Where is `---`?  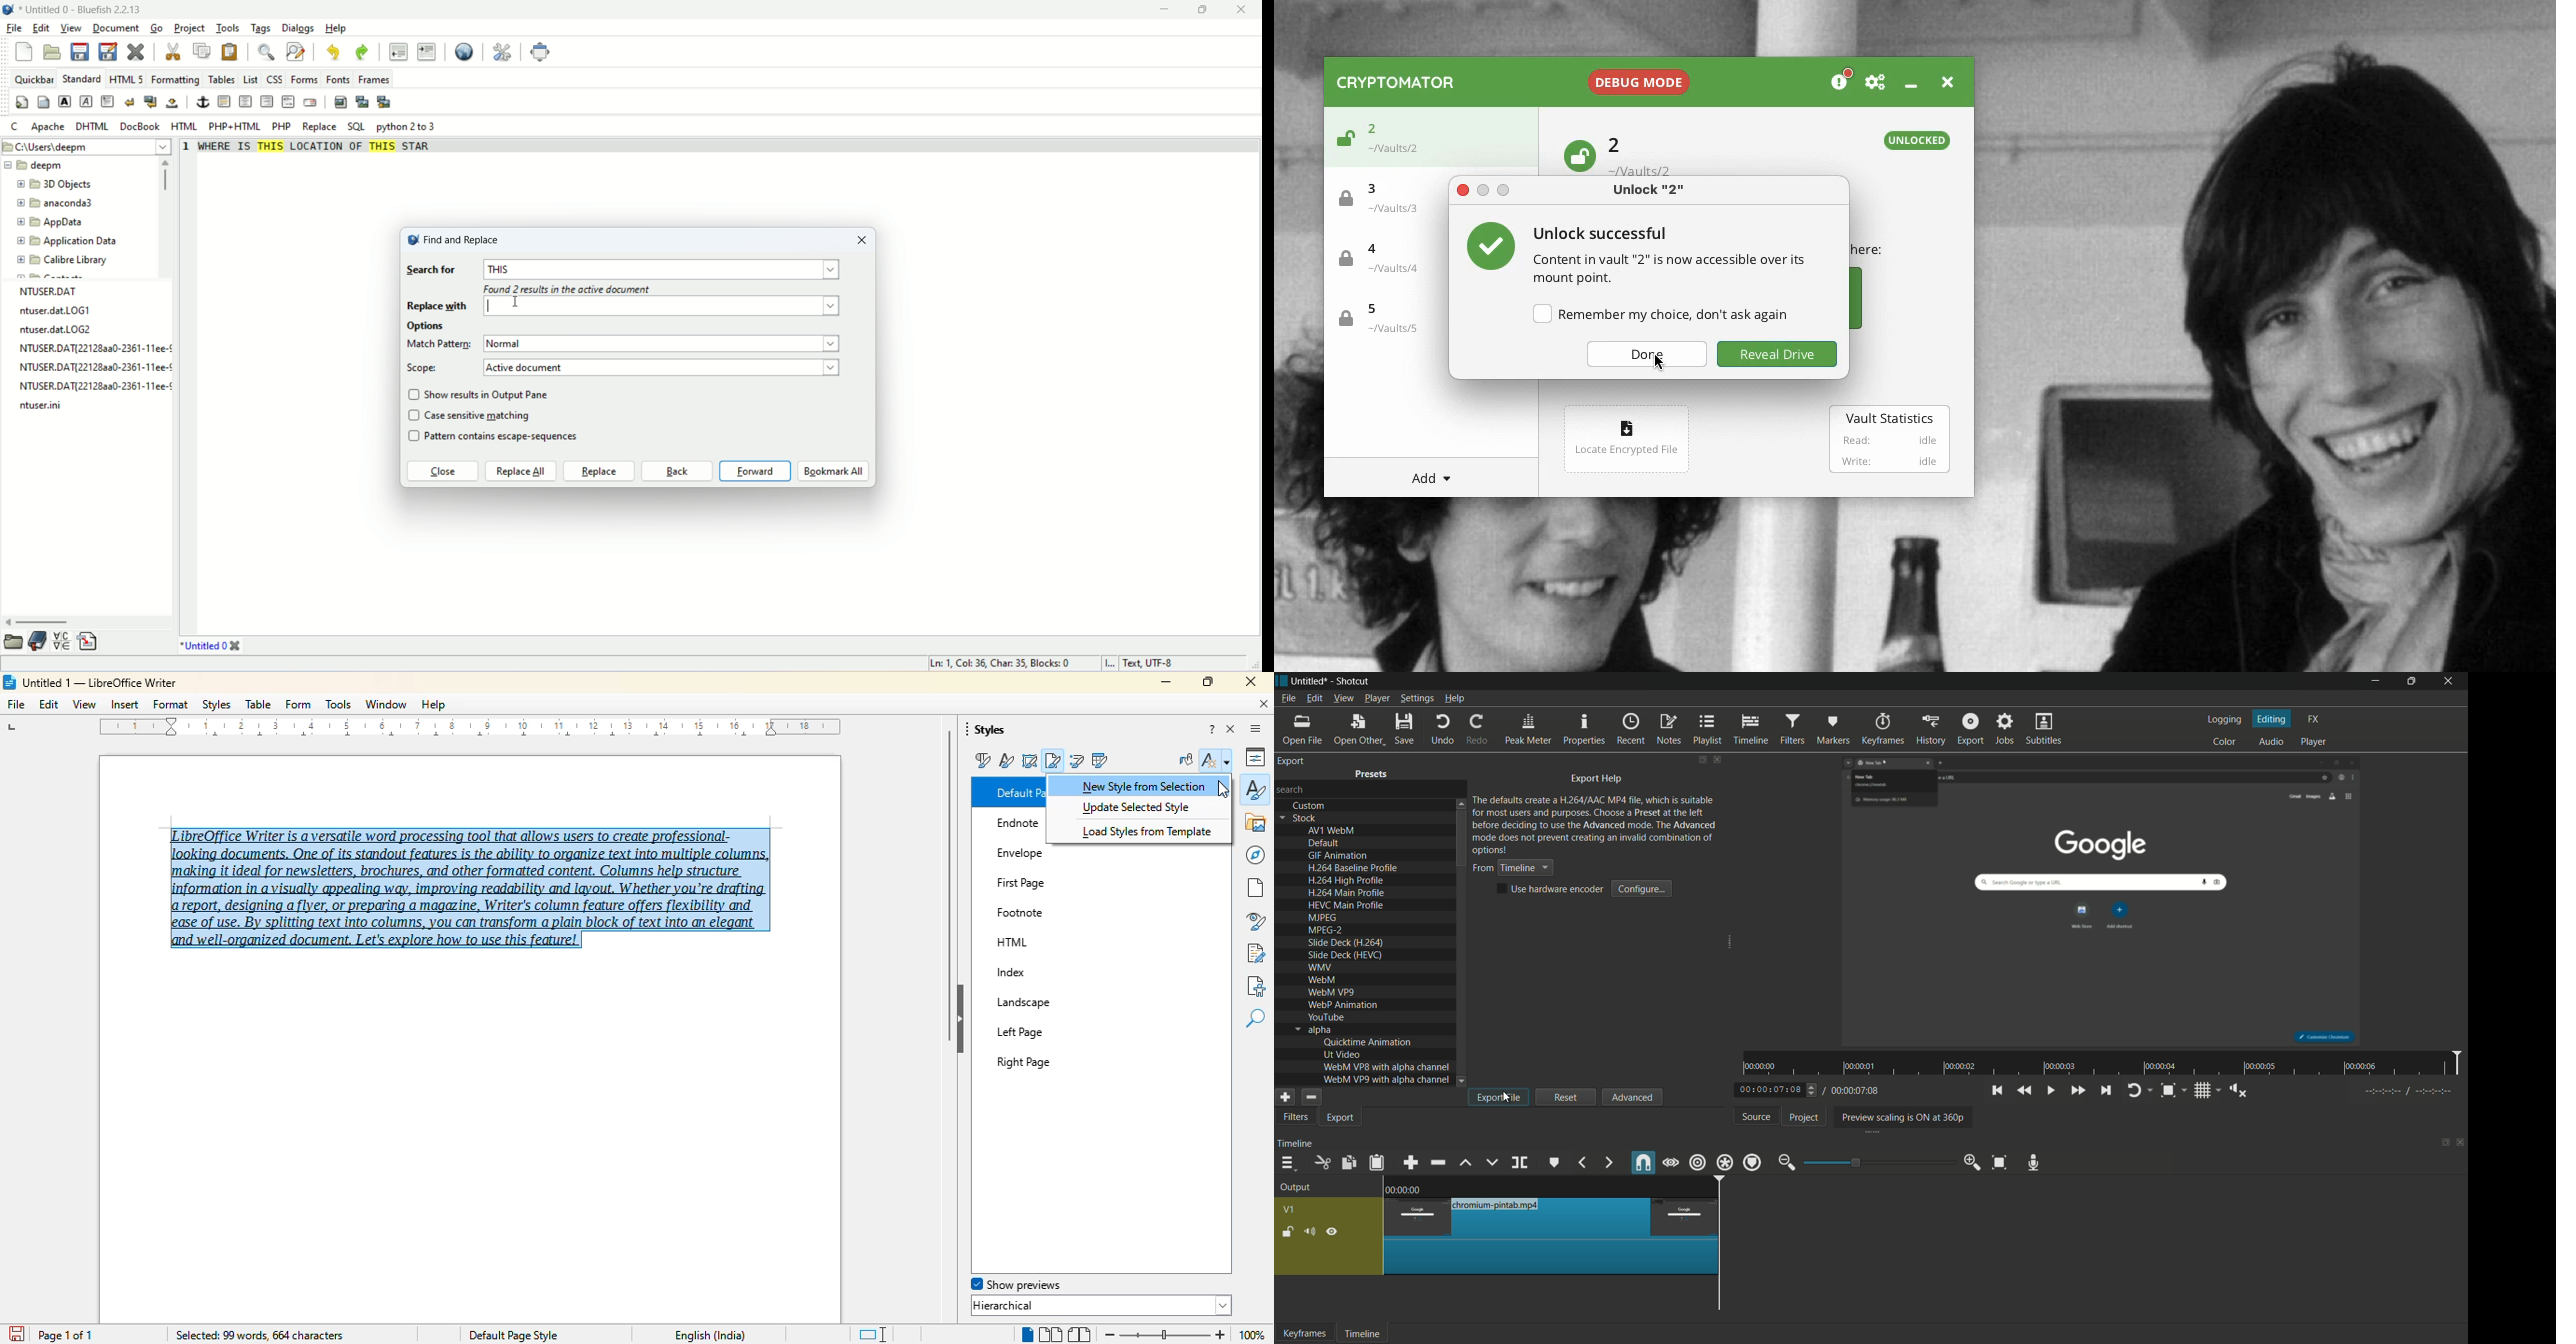 --- is located at coordinates (2408, 1091).